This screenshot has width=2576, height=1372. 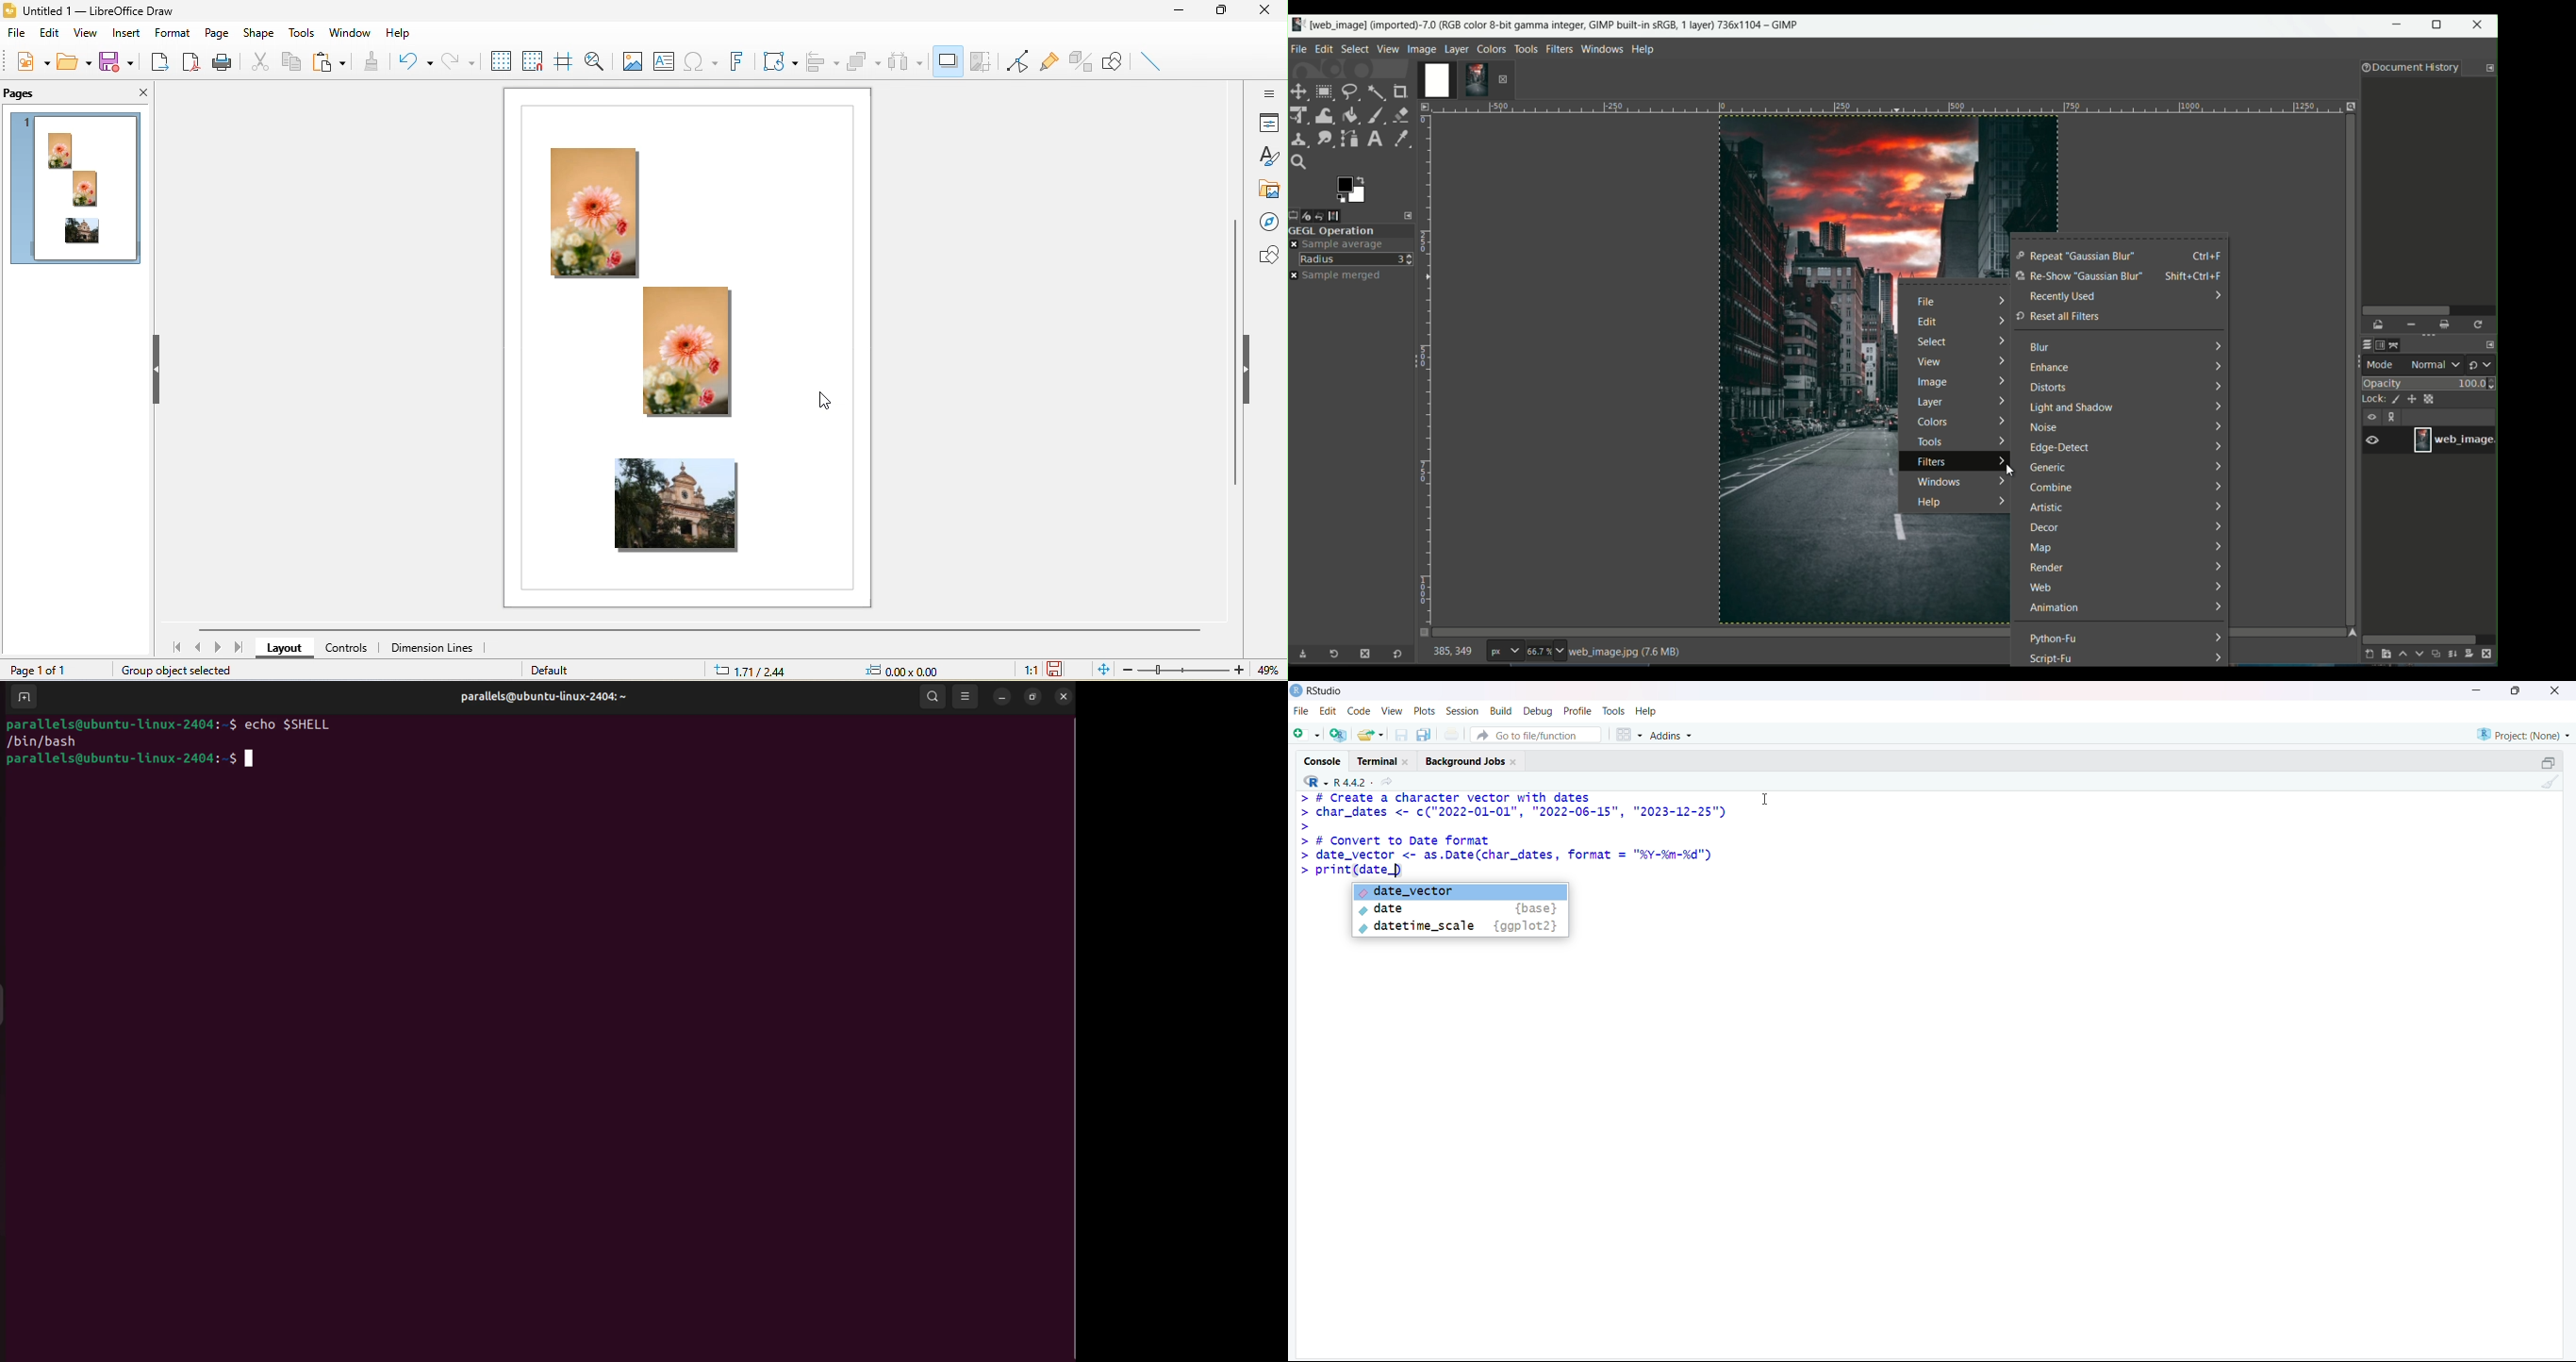 What do you see at coordinates (2380, 325) in the screenshot?
I see `open the selected entry` at bounding box center [2380, 325].